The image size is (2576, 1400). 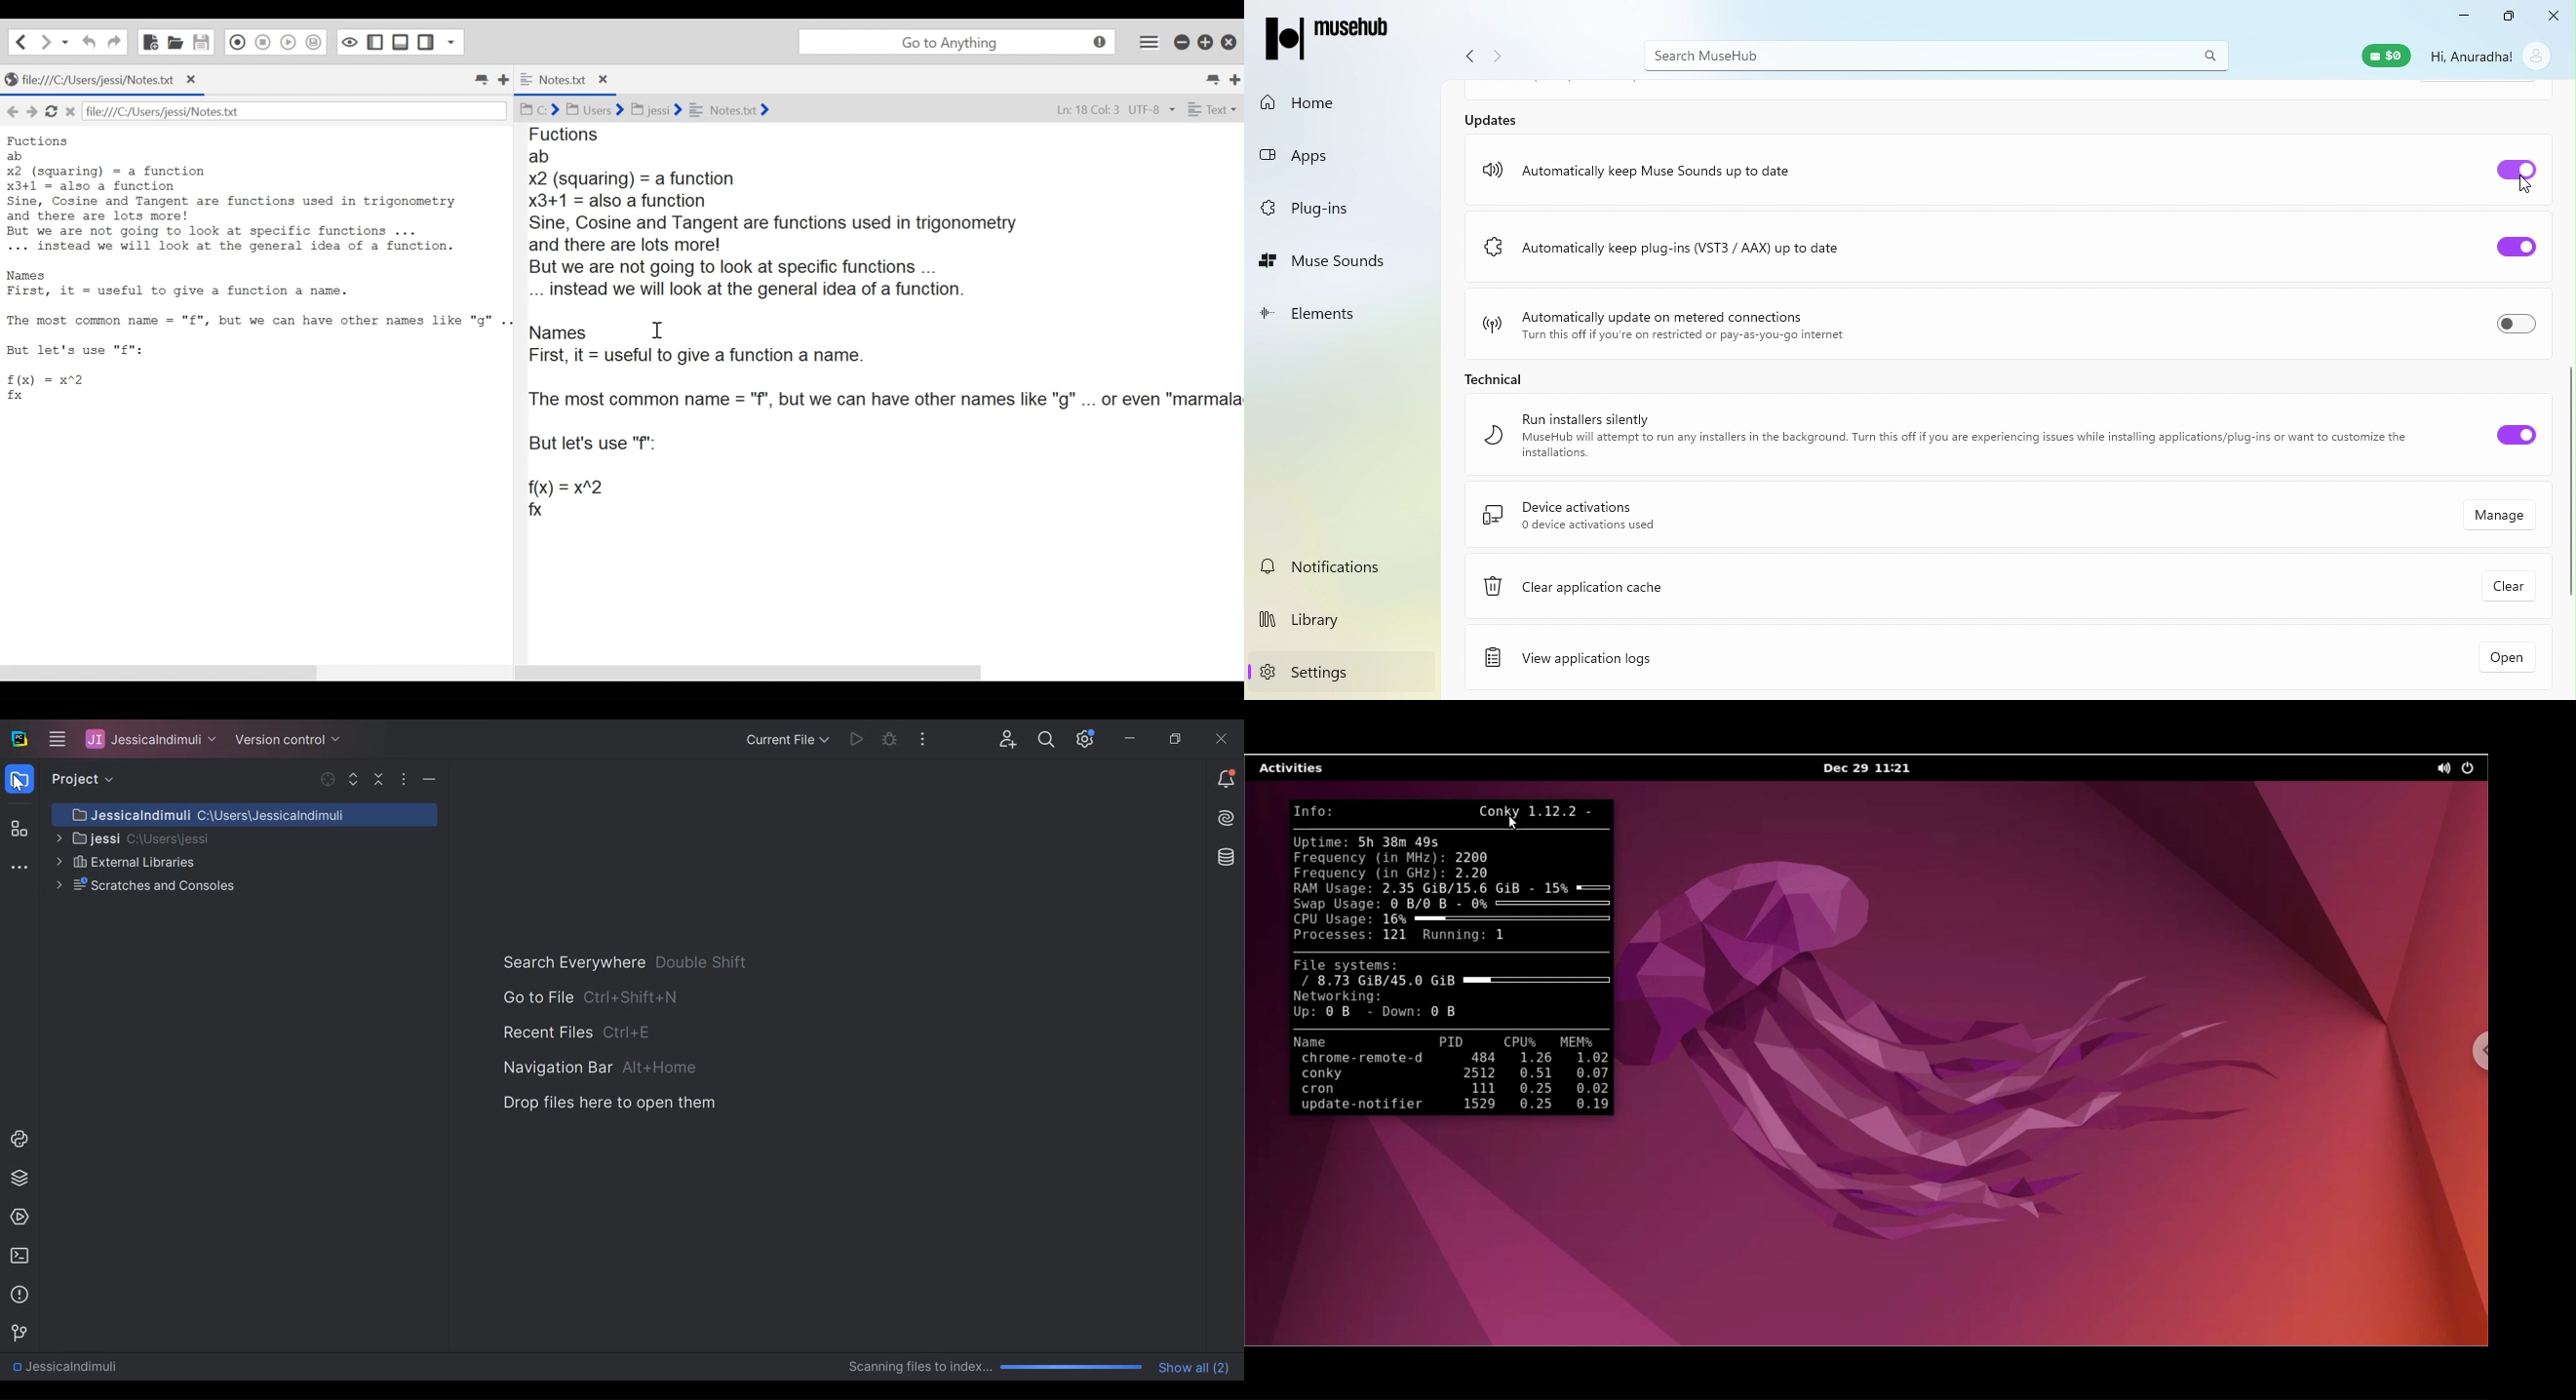 What do you see at coordinates (1346, 565) in the screenshot?
I see `Notifications` at bounding box center [1346, 565].